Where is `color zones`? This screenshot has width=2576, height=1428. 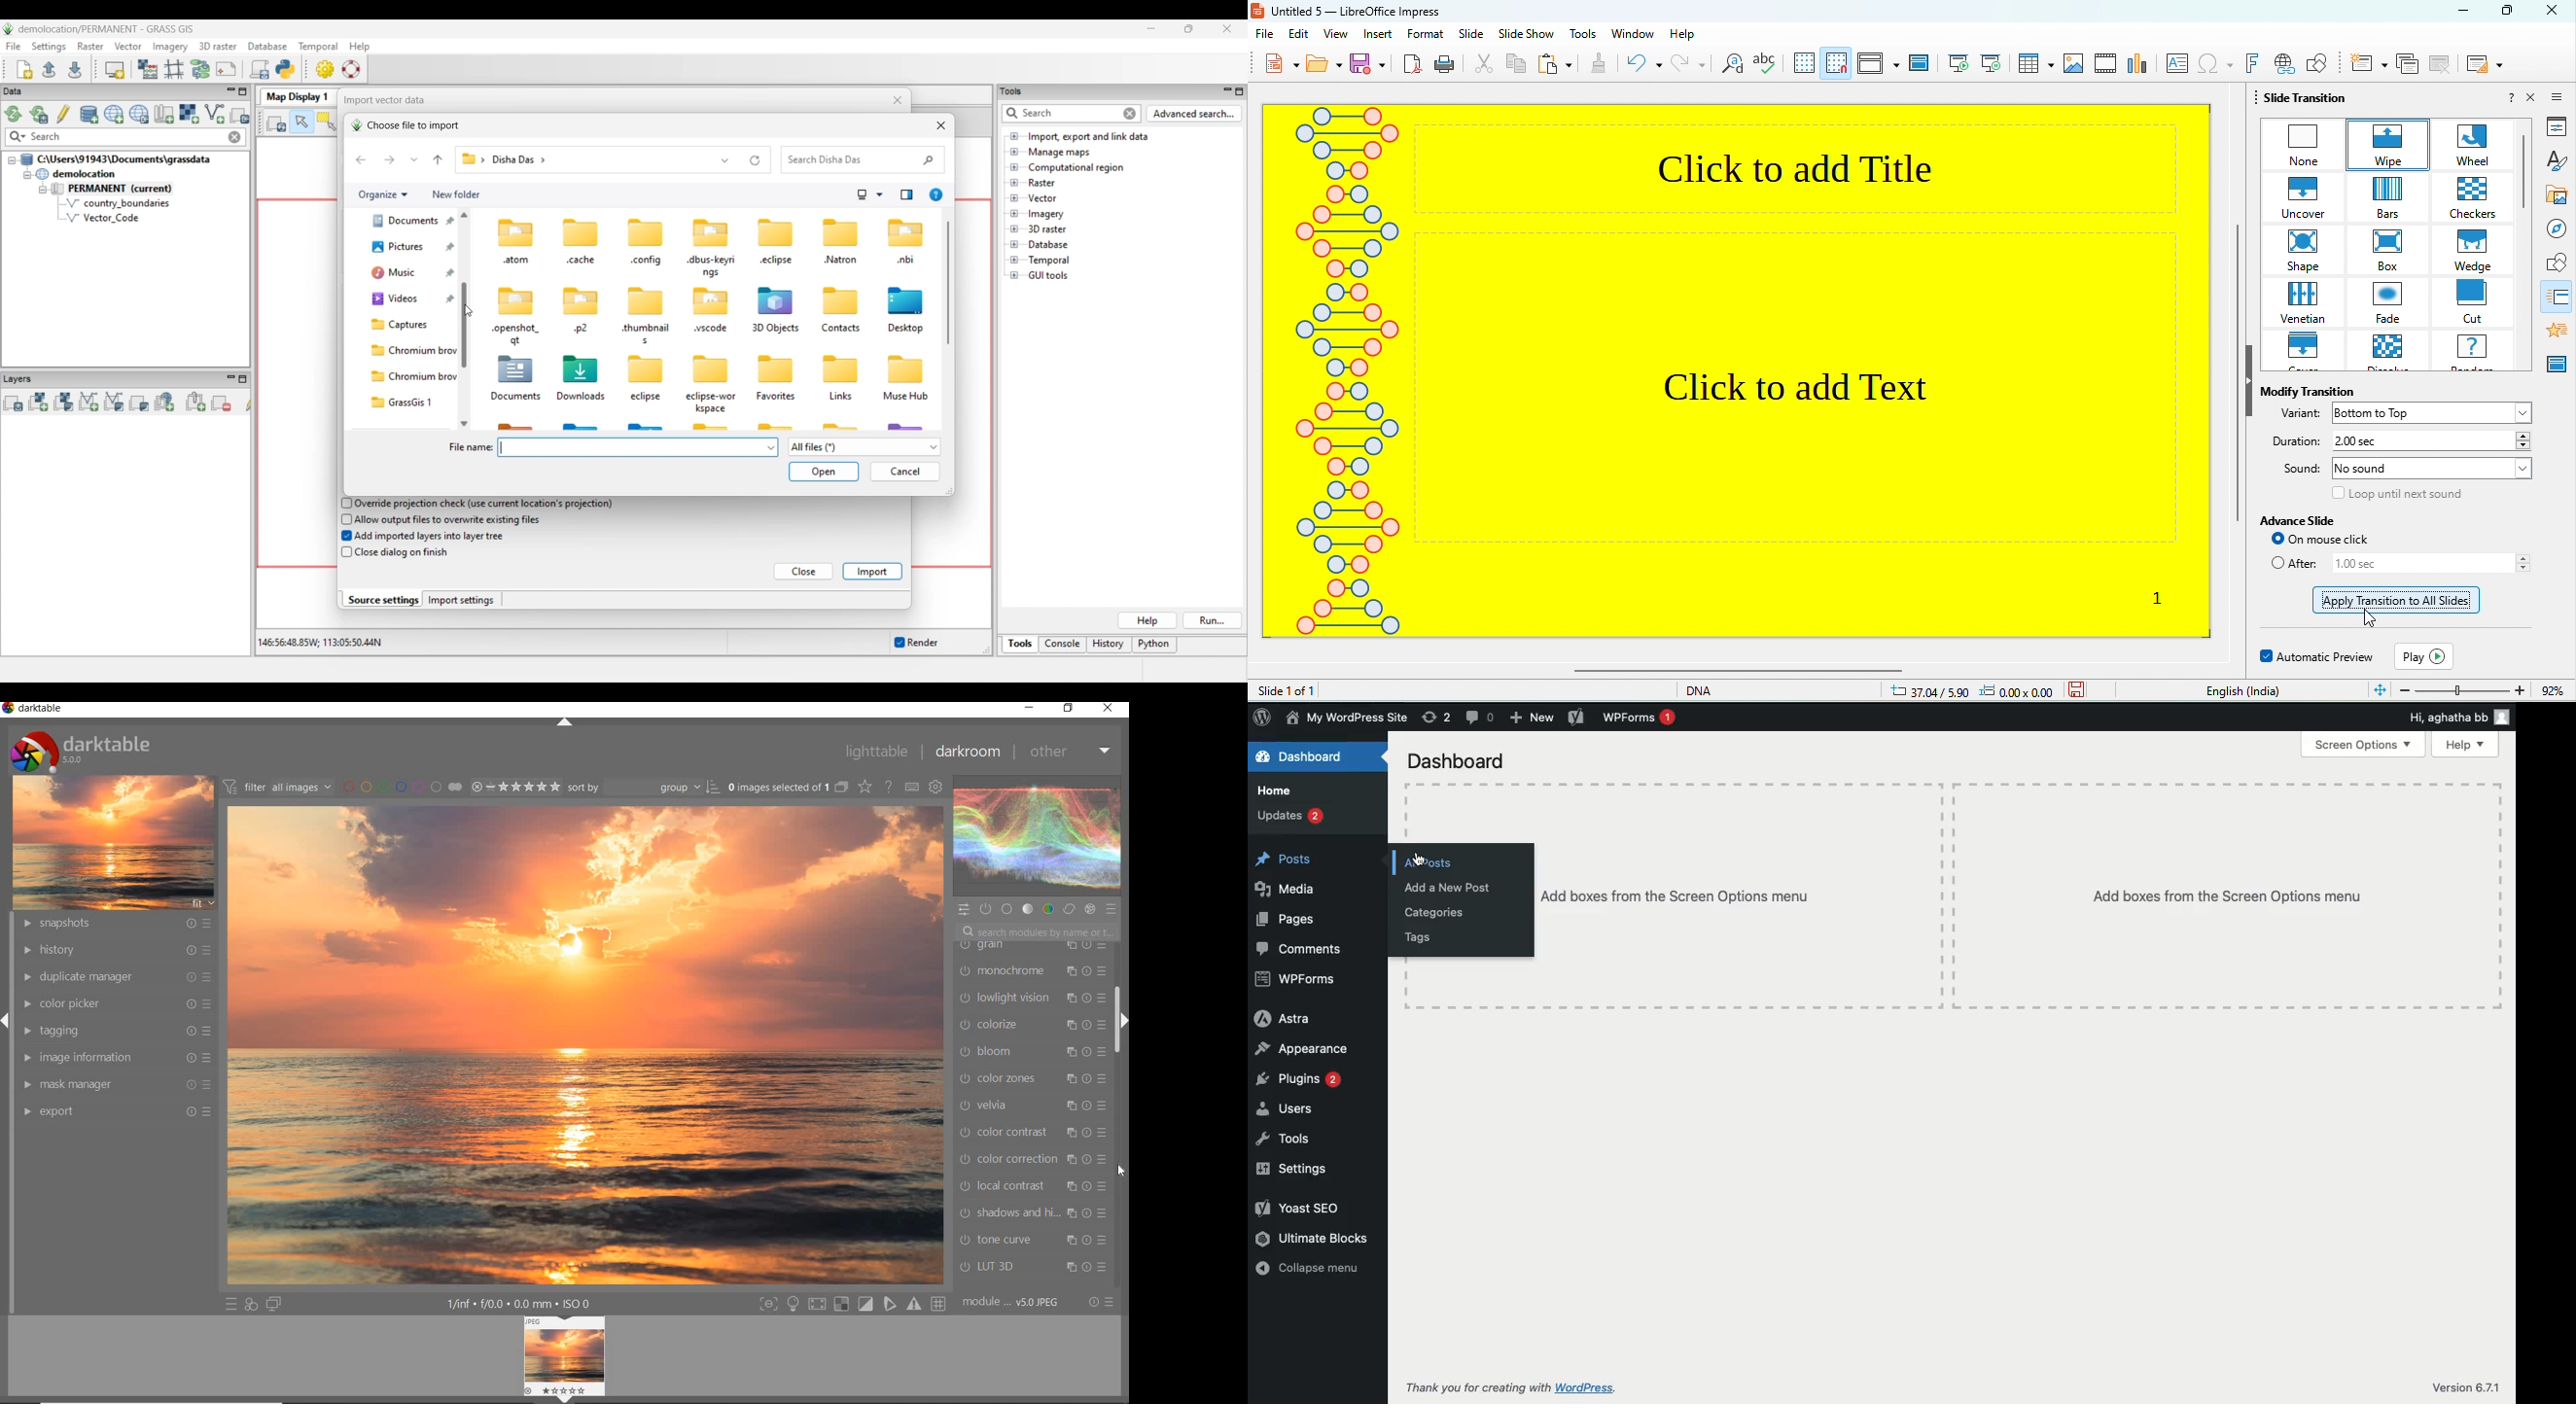
color zones is located at coordinates (1031, 1080).